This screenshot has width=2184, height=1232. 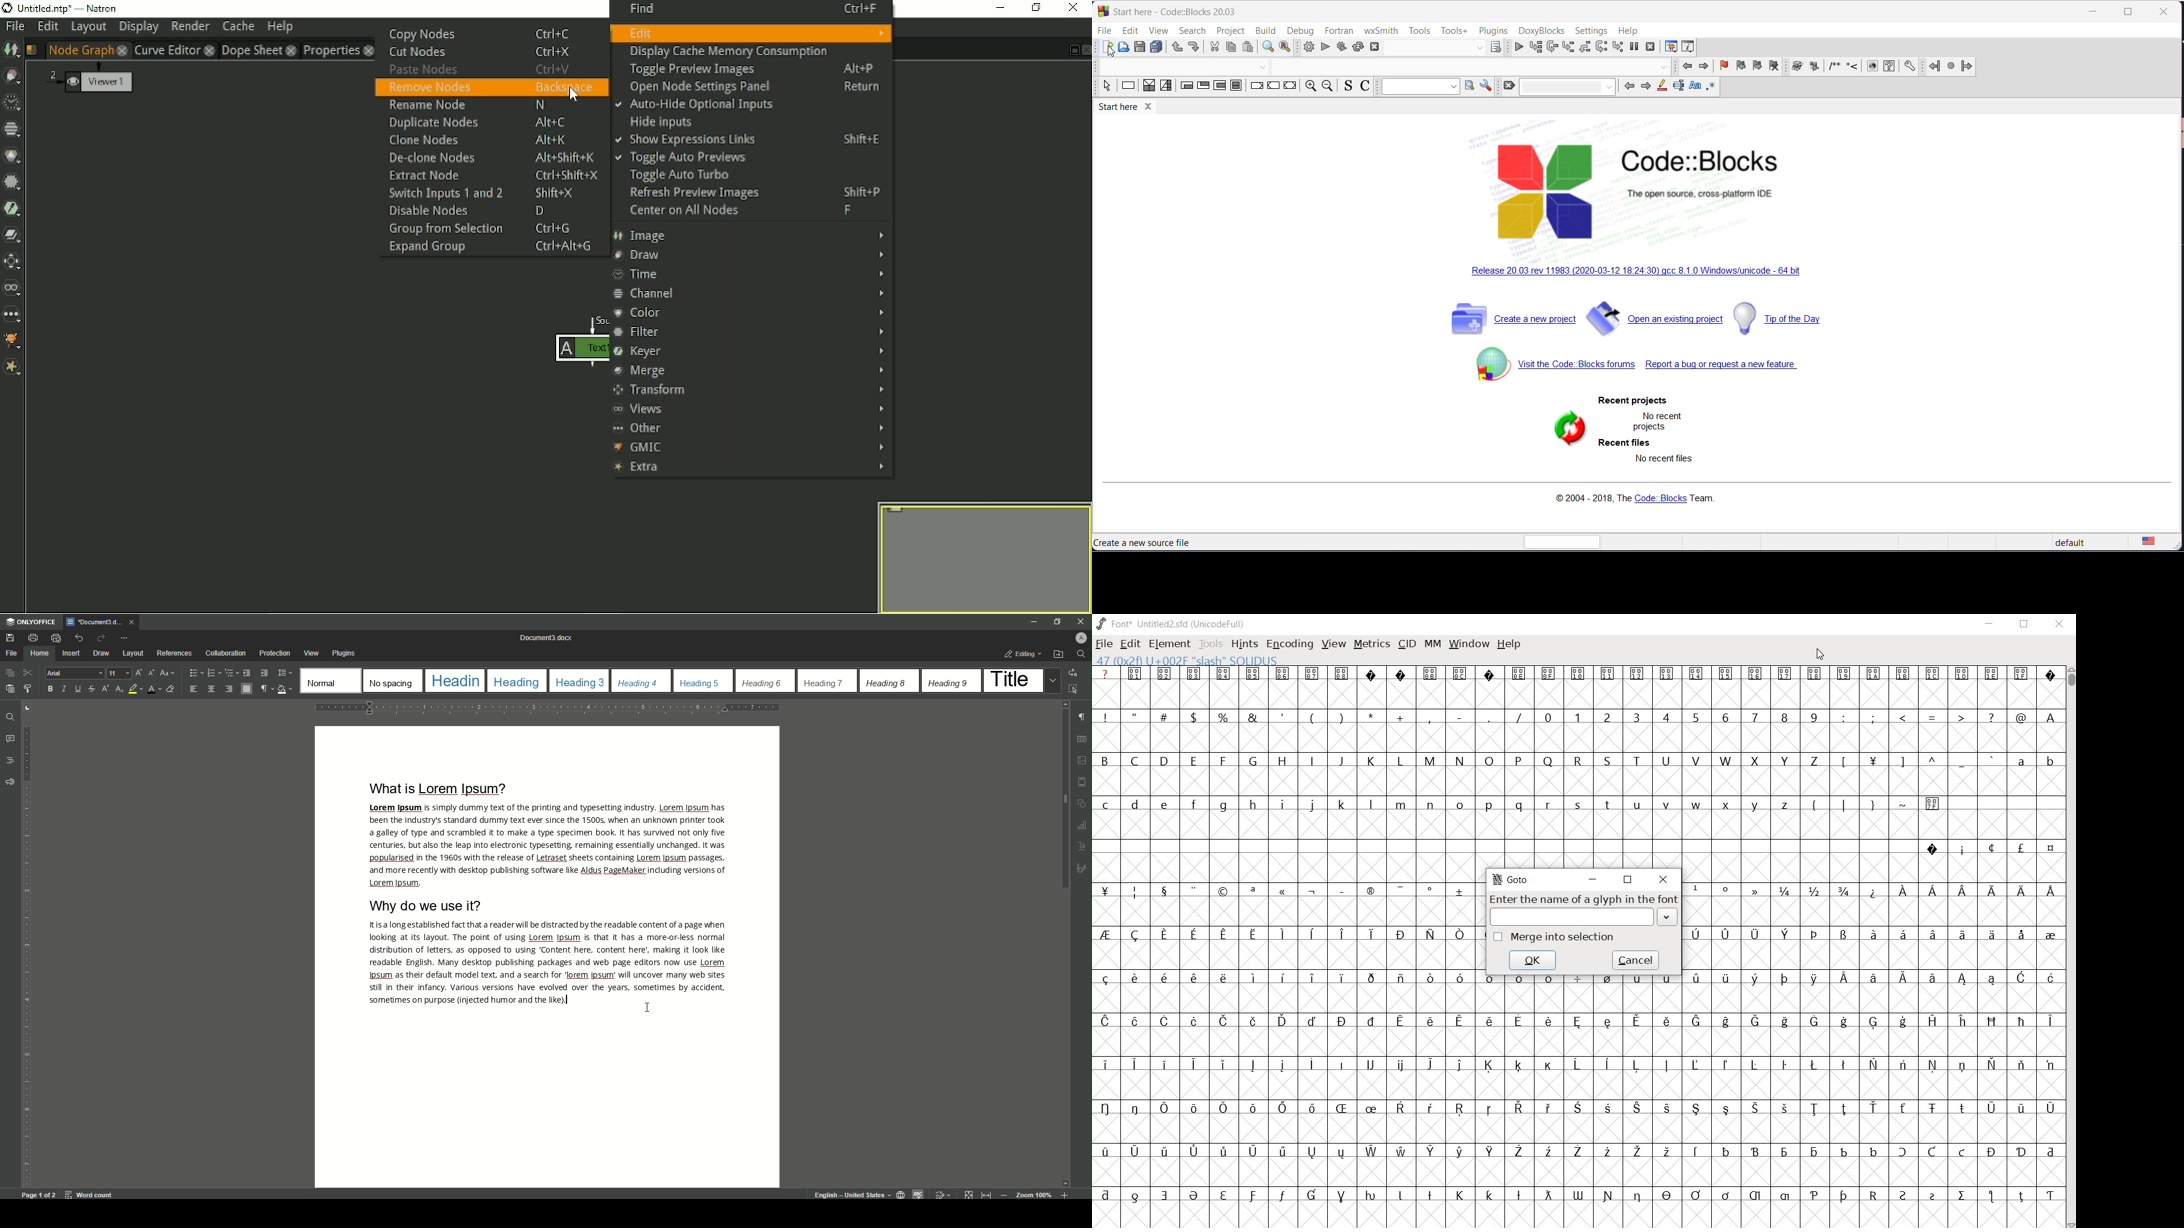 I want to click on new file, so click(x=1105, y=48).